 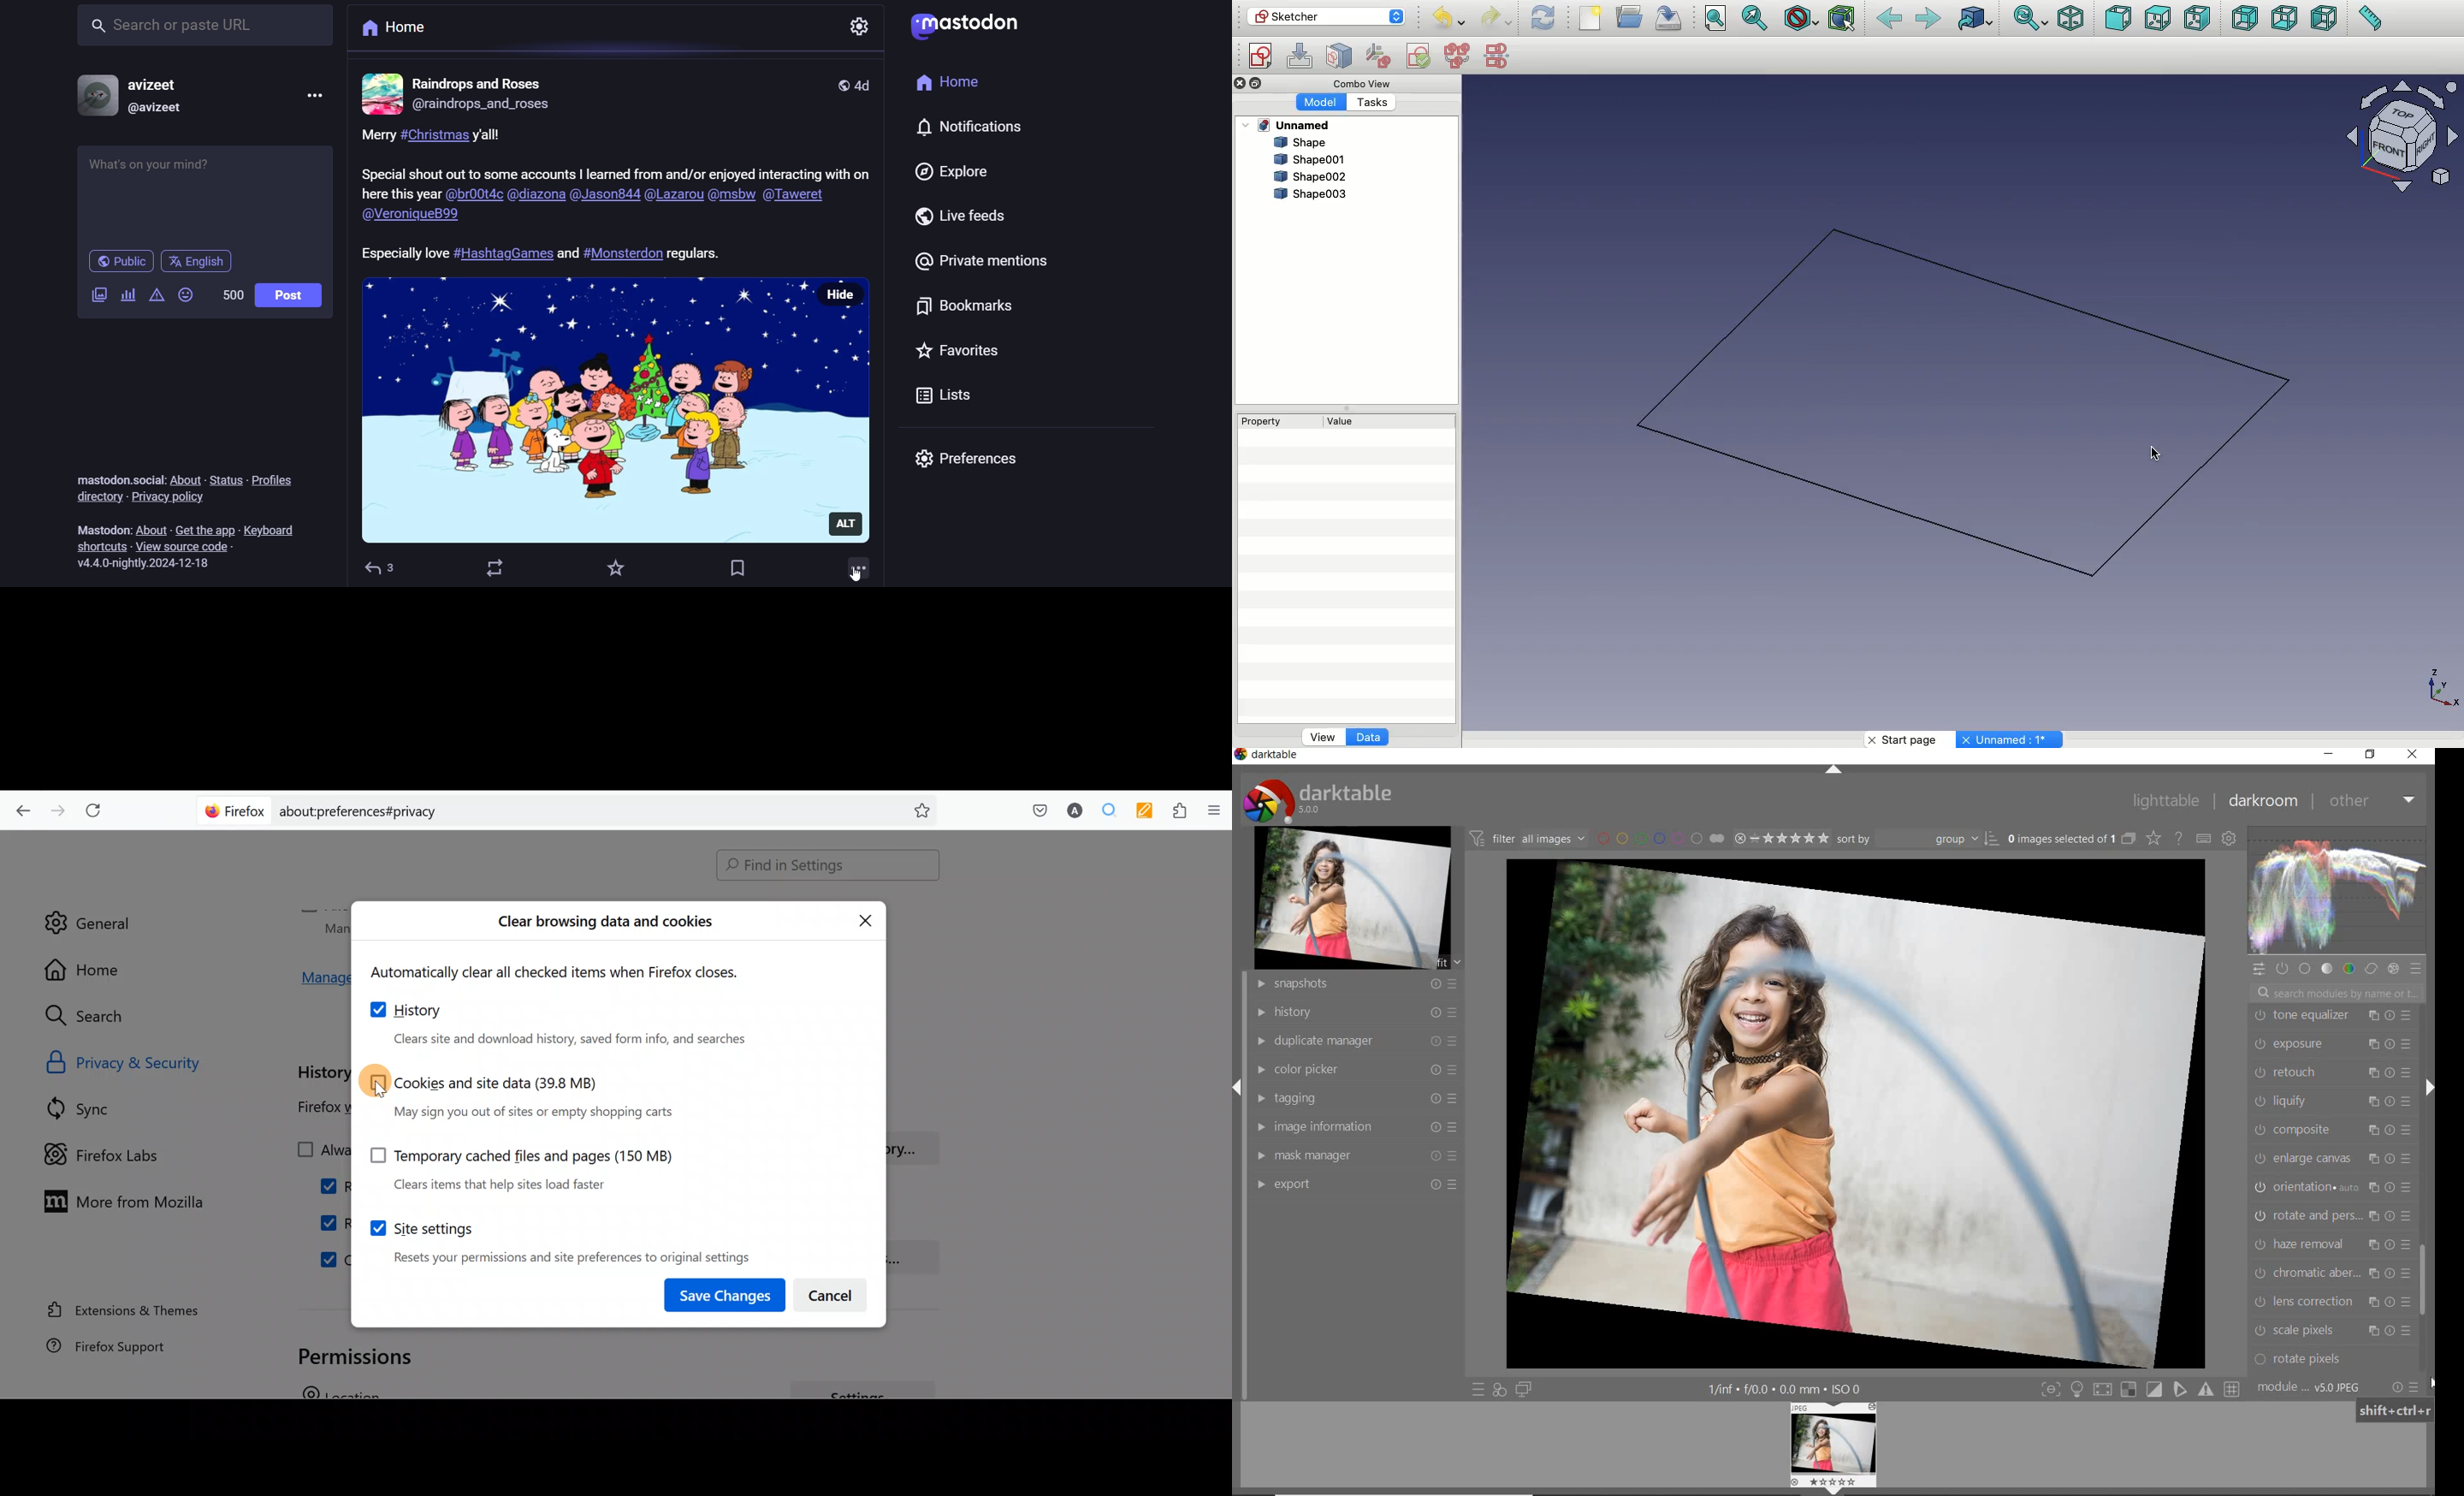 What do you see at coordinates (2402, 1387) in the screenshot?
I see `reset or preset preference` at bounding box center [2402, 1387].